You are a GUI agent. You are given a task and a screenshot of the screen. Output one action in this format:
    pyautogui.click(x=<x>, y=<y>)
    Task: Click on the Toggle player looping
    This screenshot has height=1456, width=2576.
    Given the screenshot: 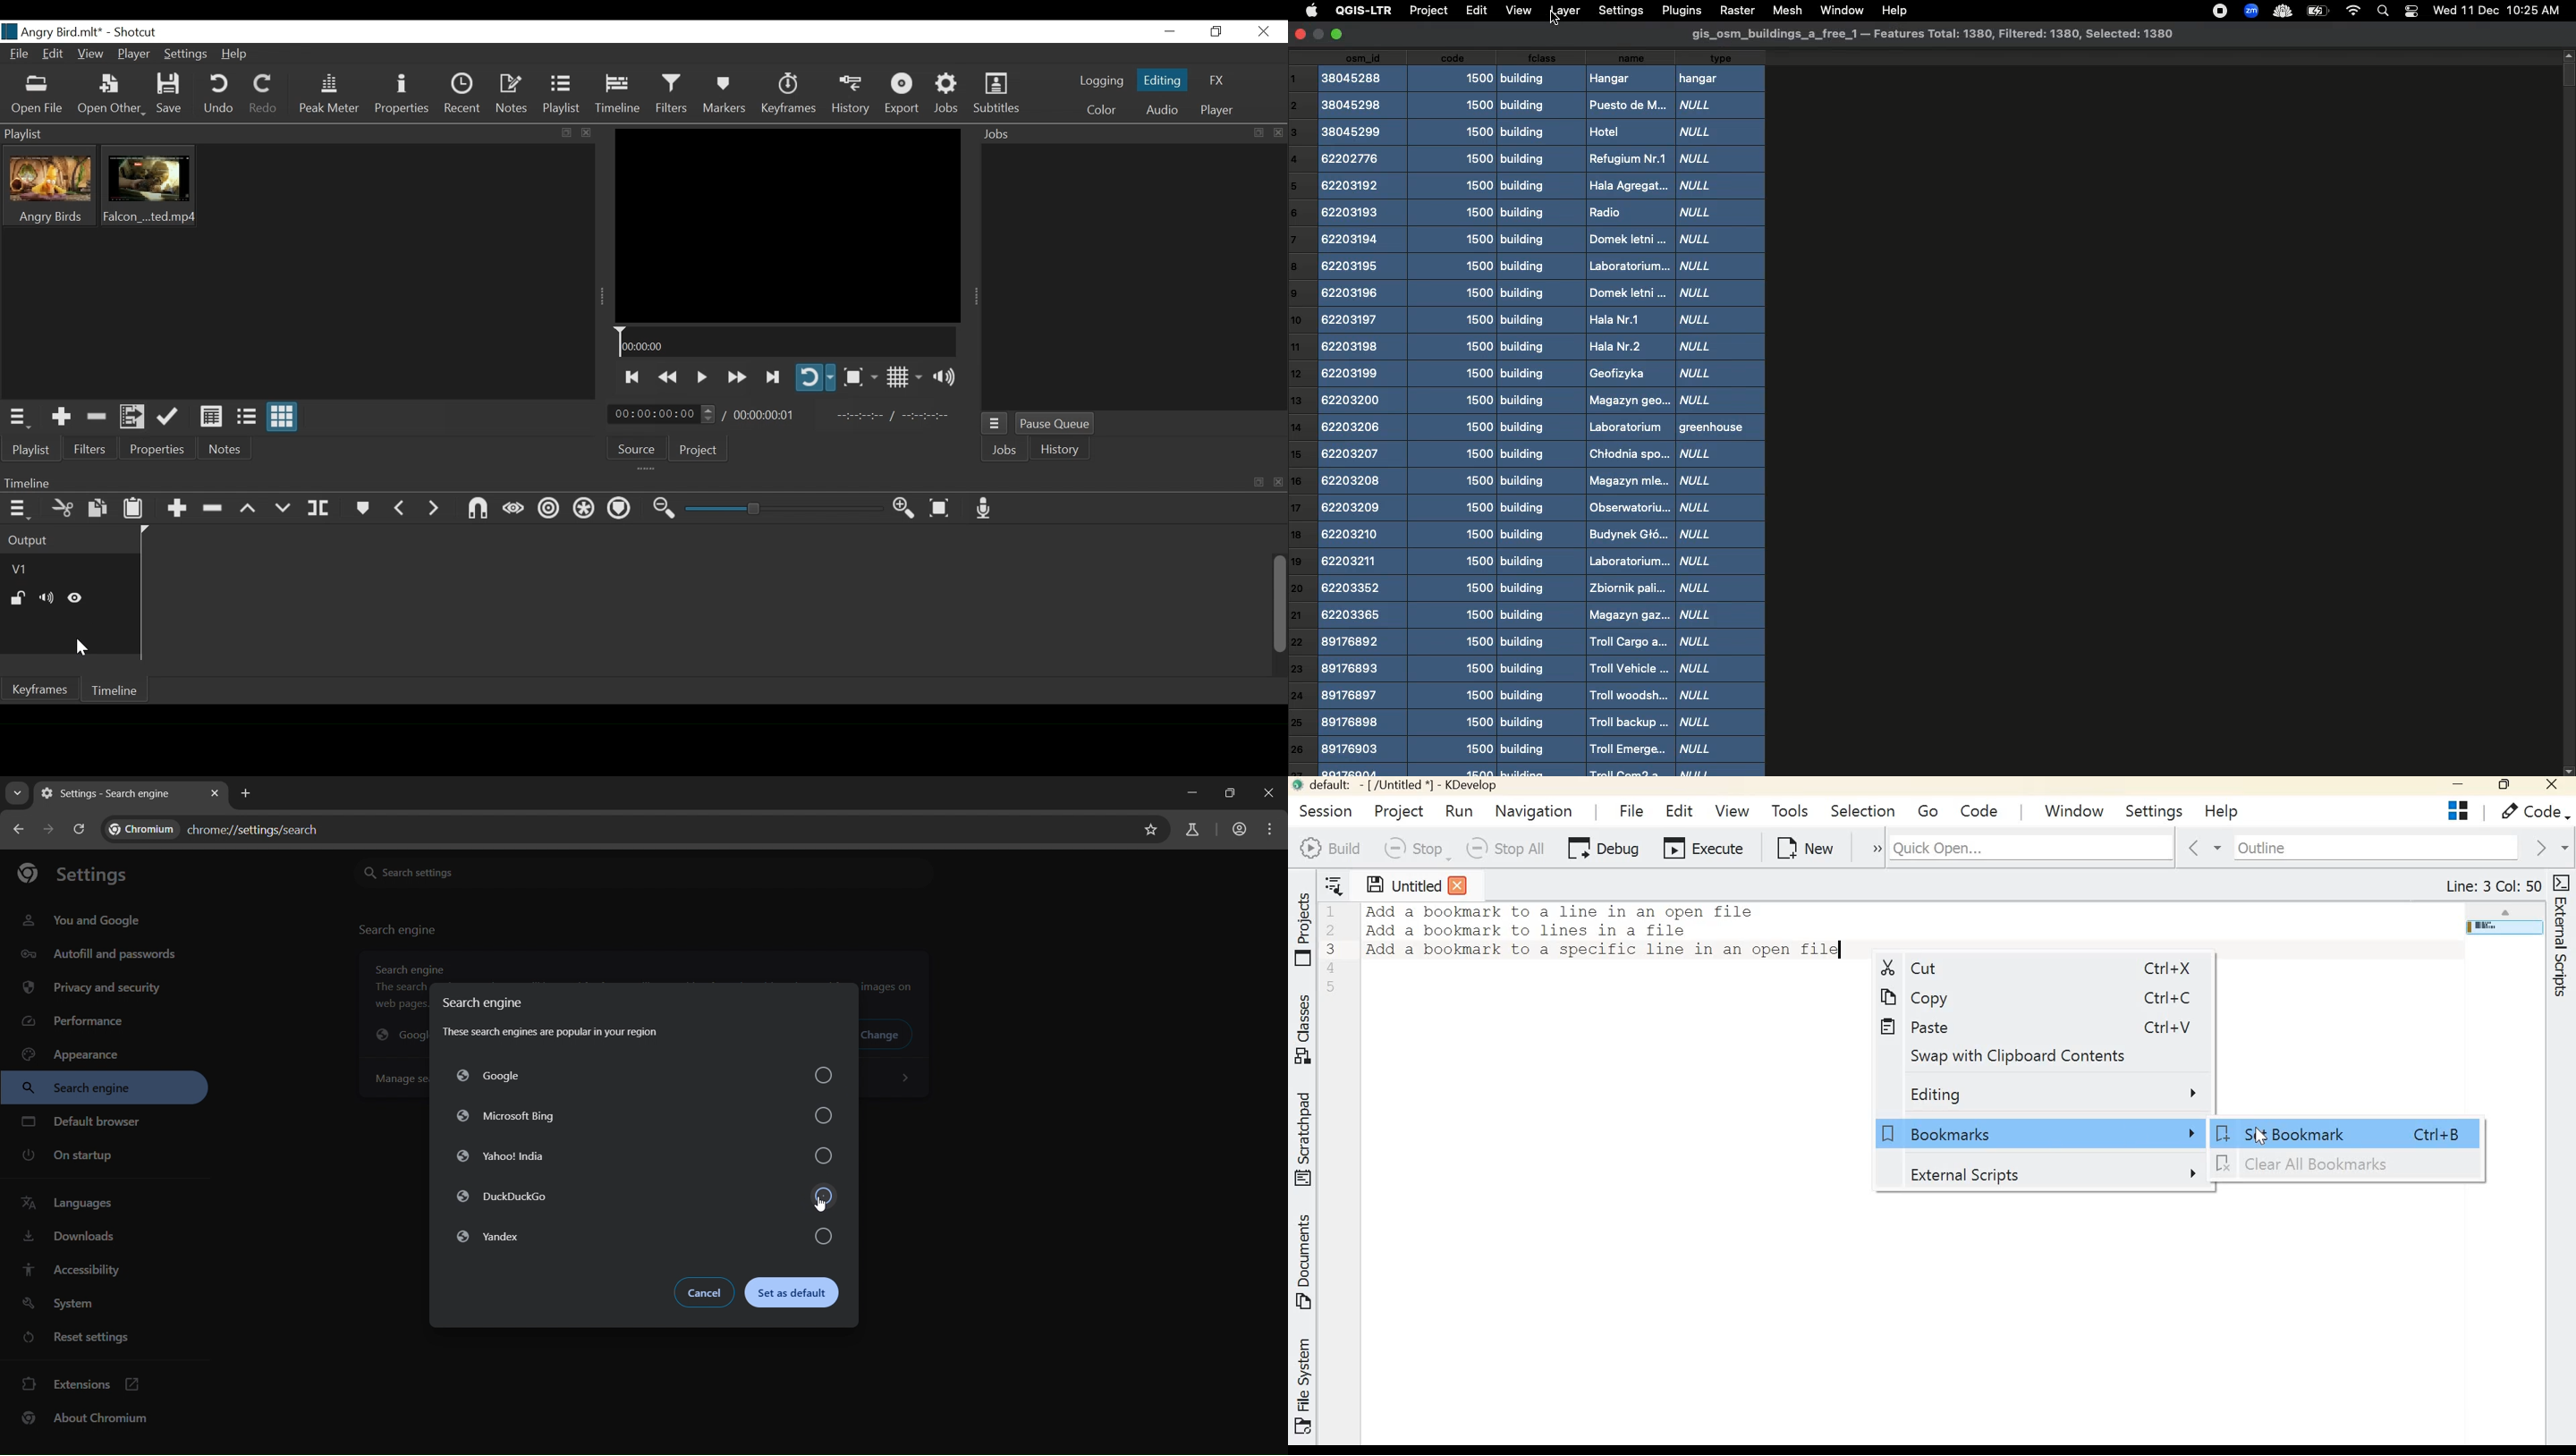 What is the action you would take?
    pyautogui.click(x=816, y=378)
    